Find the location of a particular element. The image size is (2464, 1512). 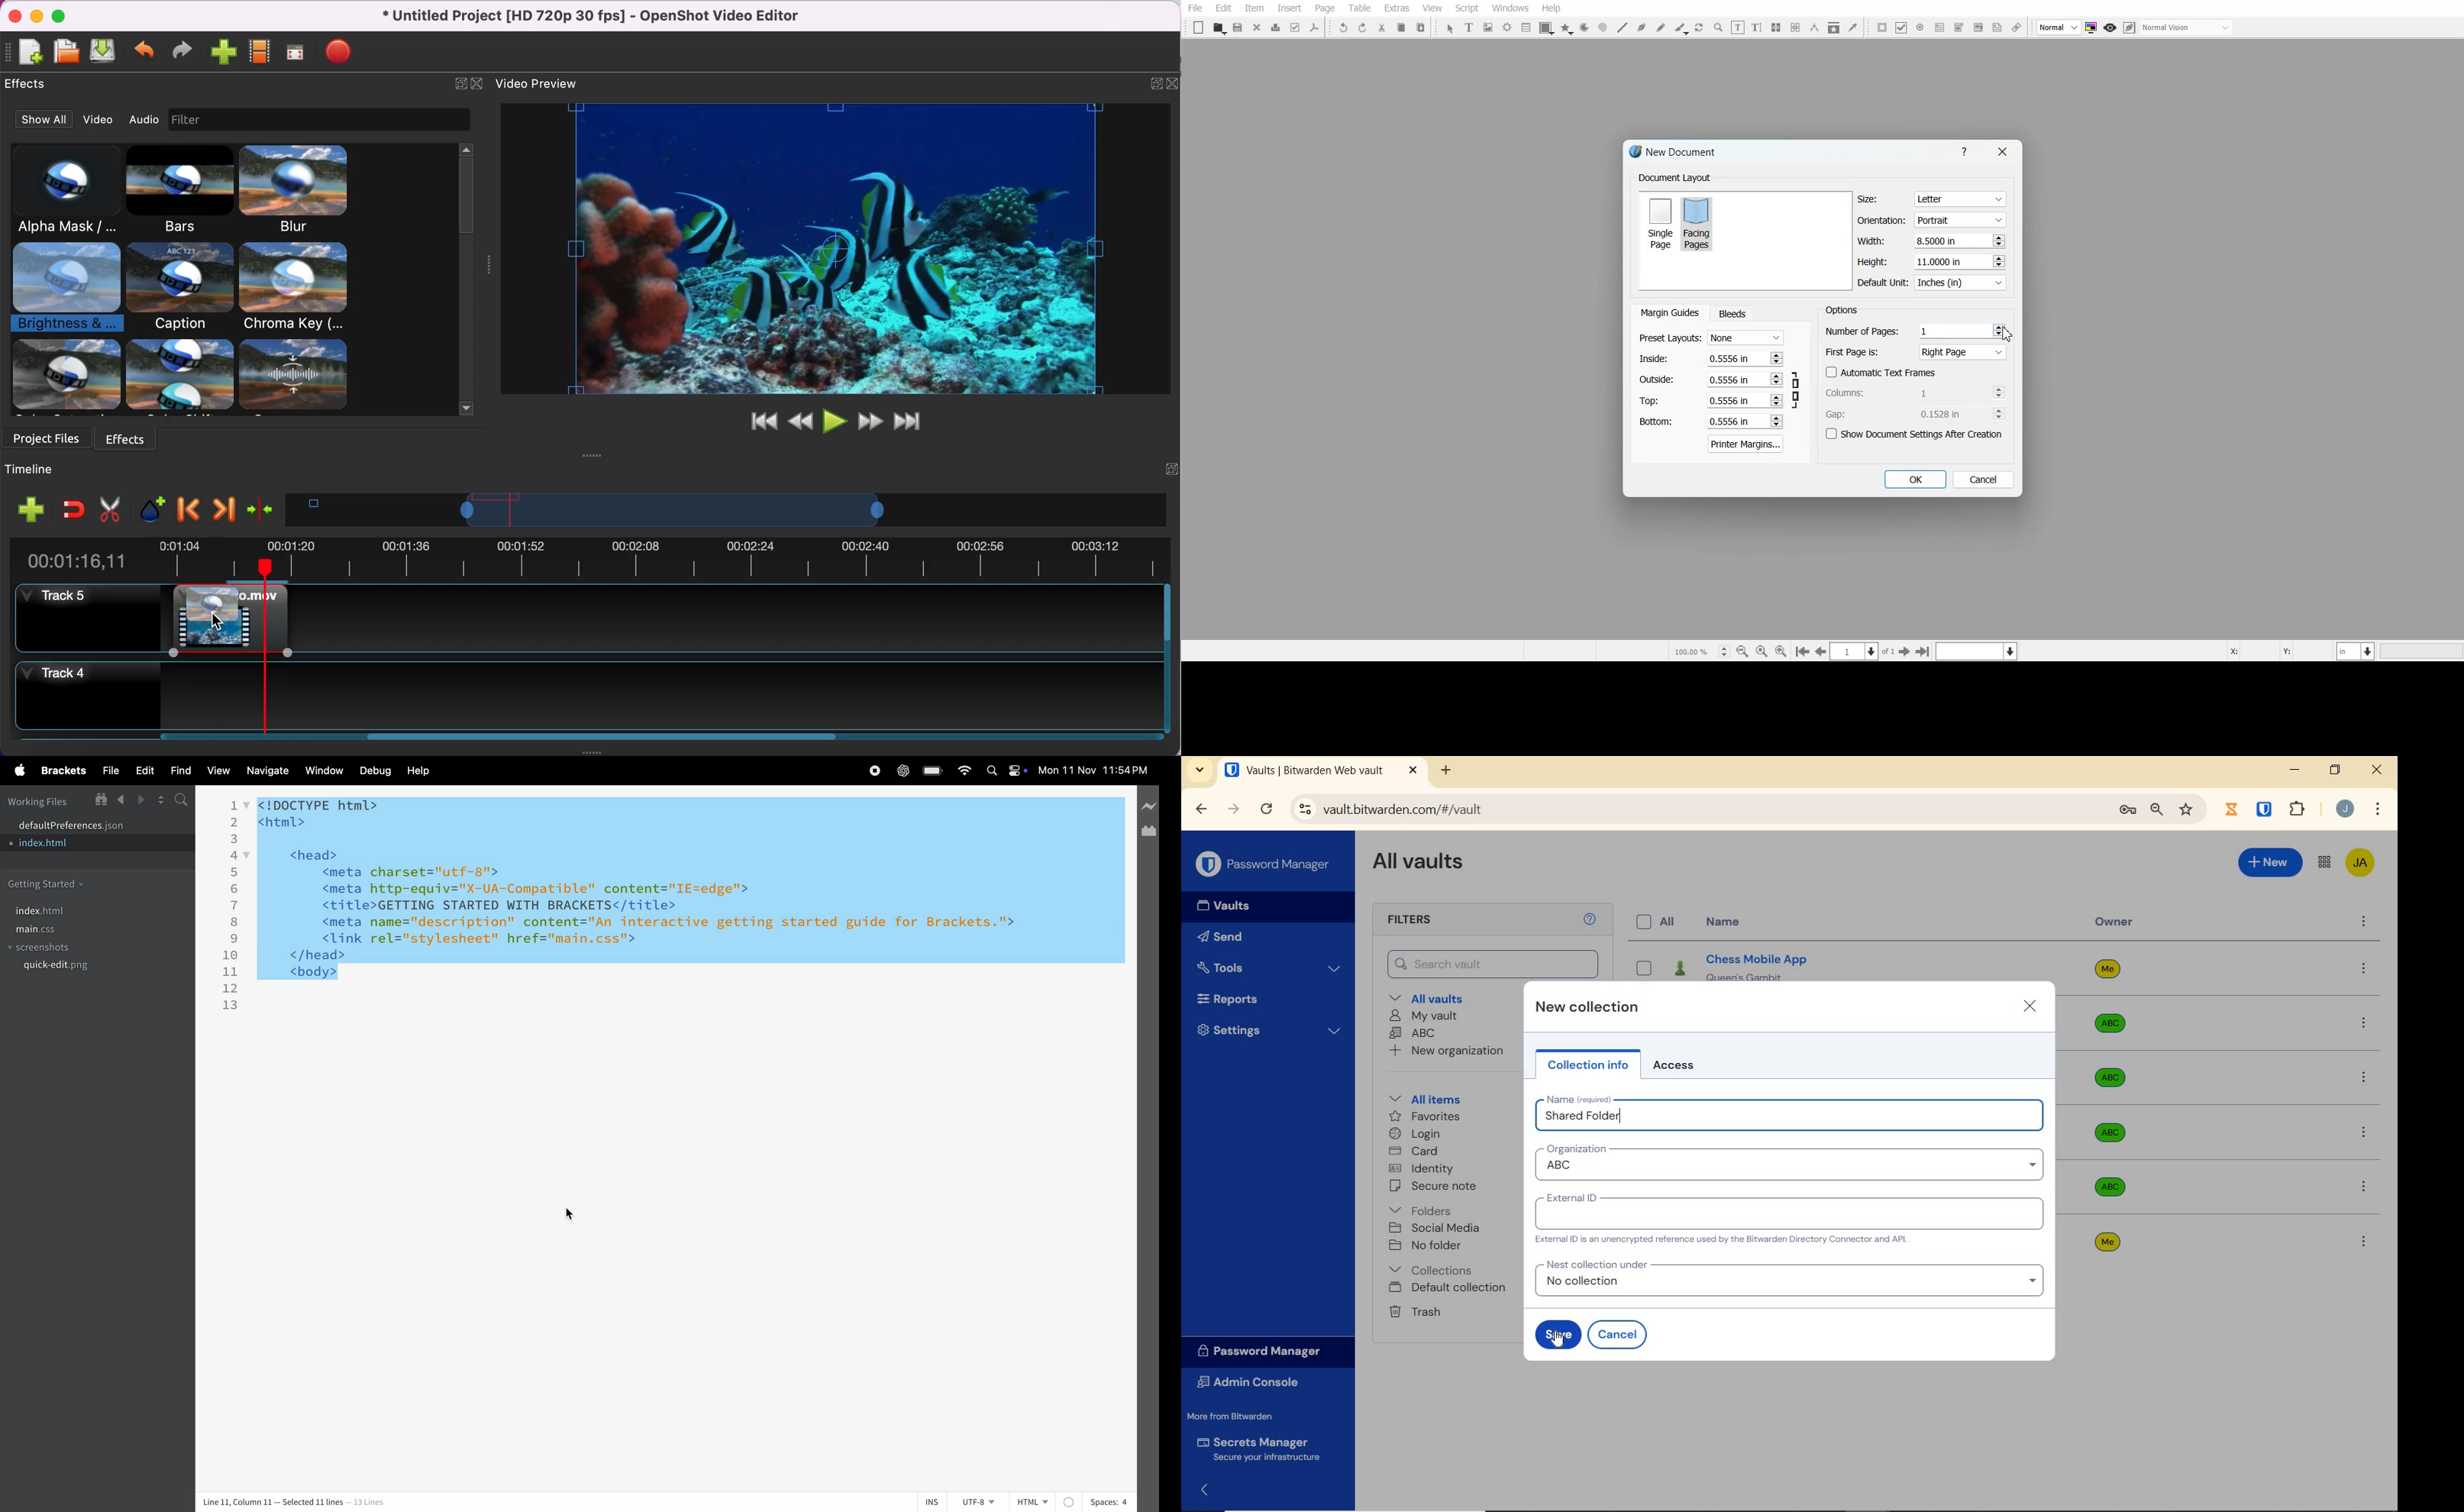

Bezier curve is located at coordinates (1642, 27).